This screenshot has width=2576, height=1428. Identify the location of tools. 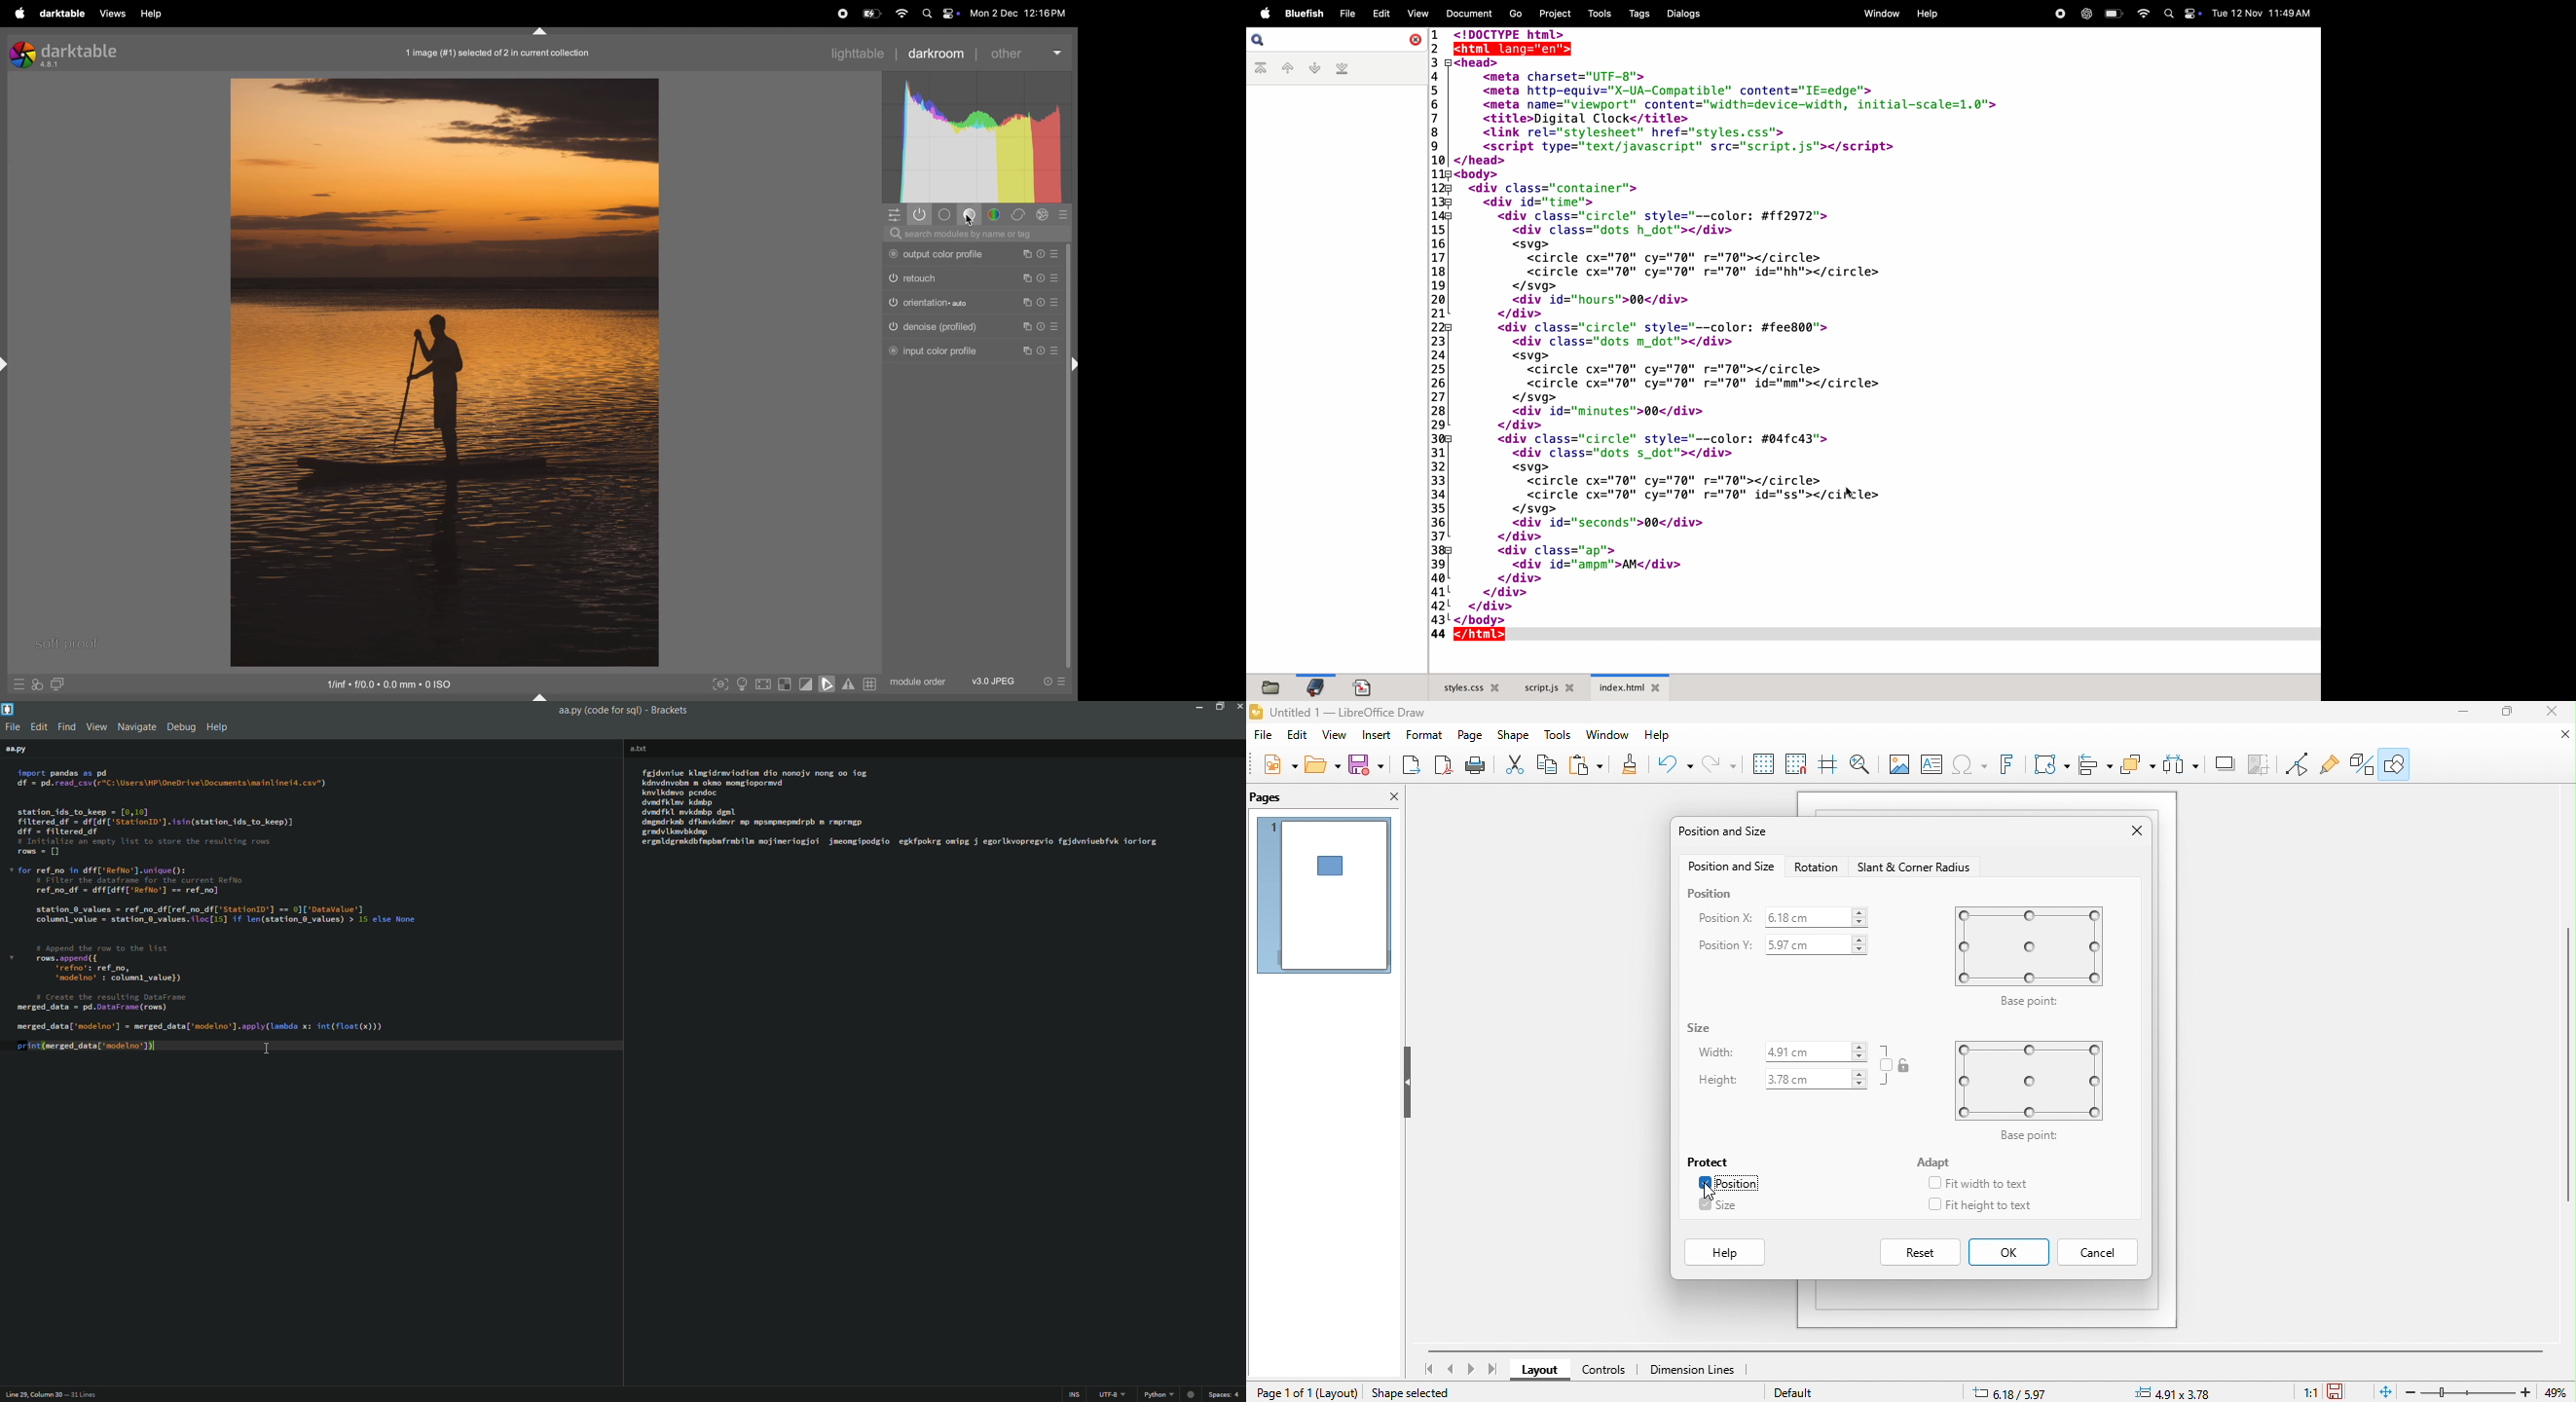
(1599, 14).